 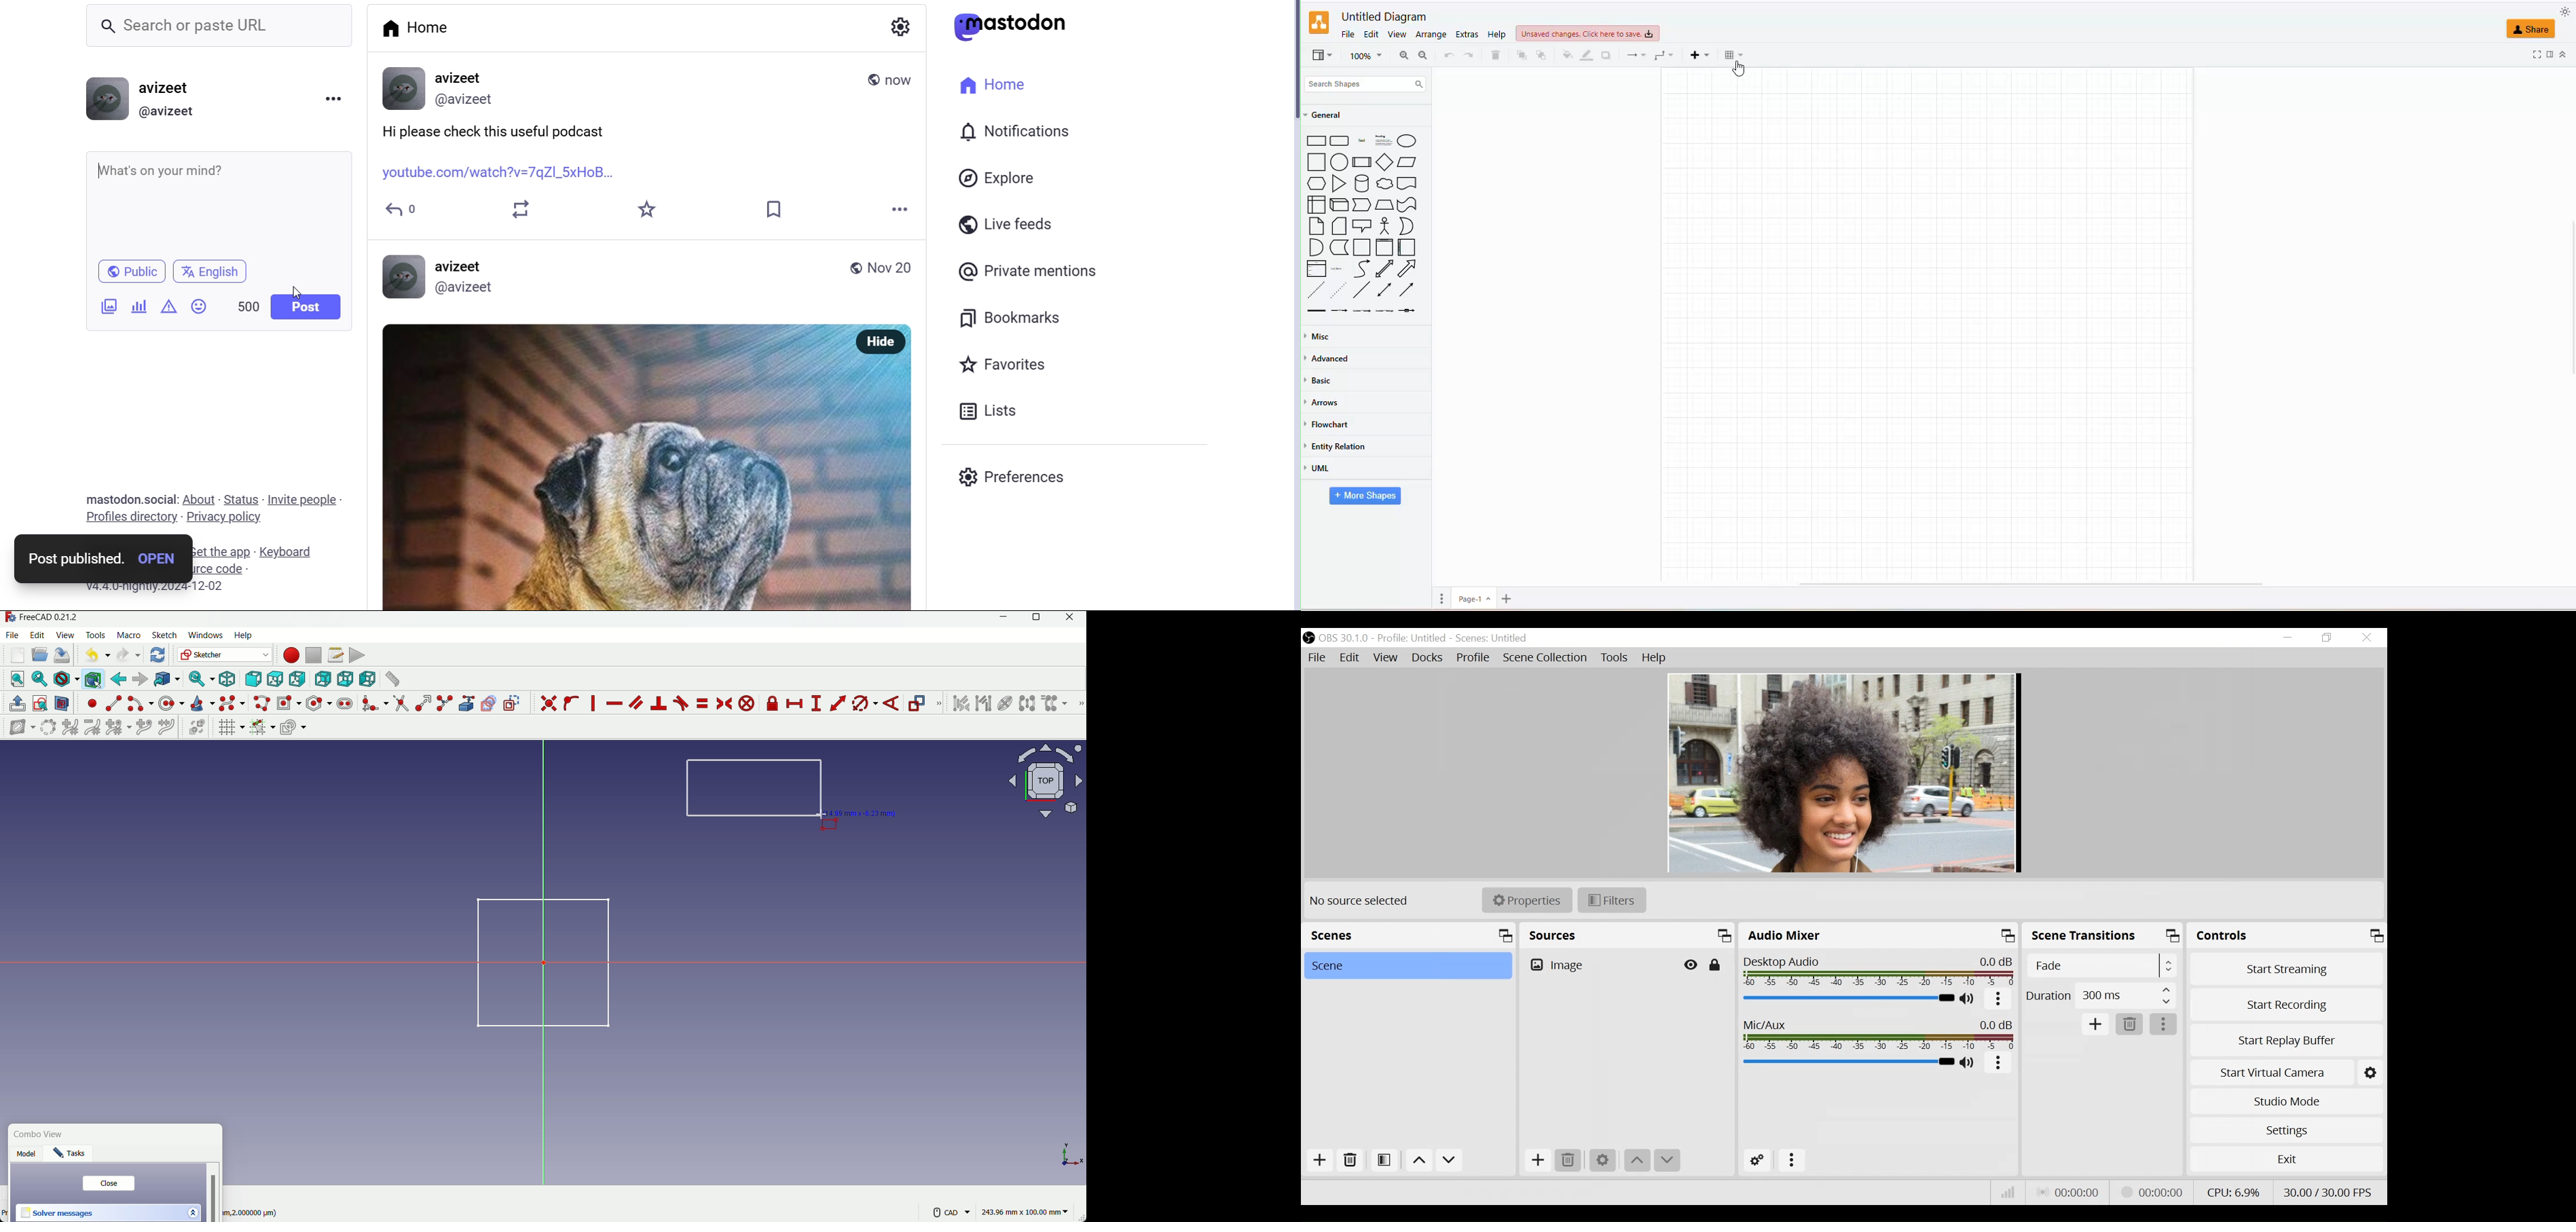 I want to click on Start Virtual Camera Settings, so click(x=2372, y=1073).